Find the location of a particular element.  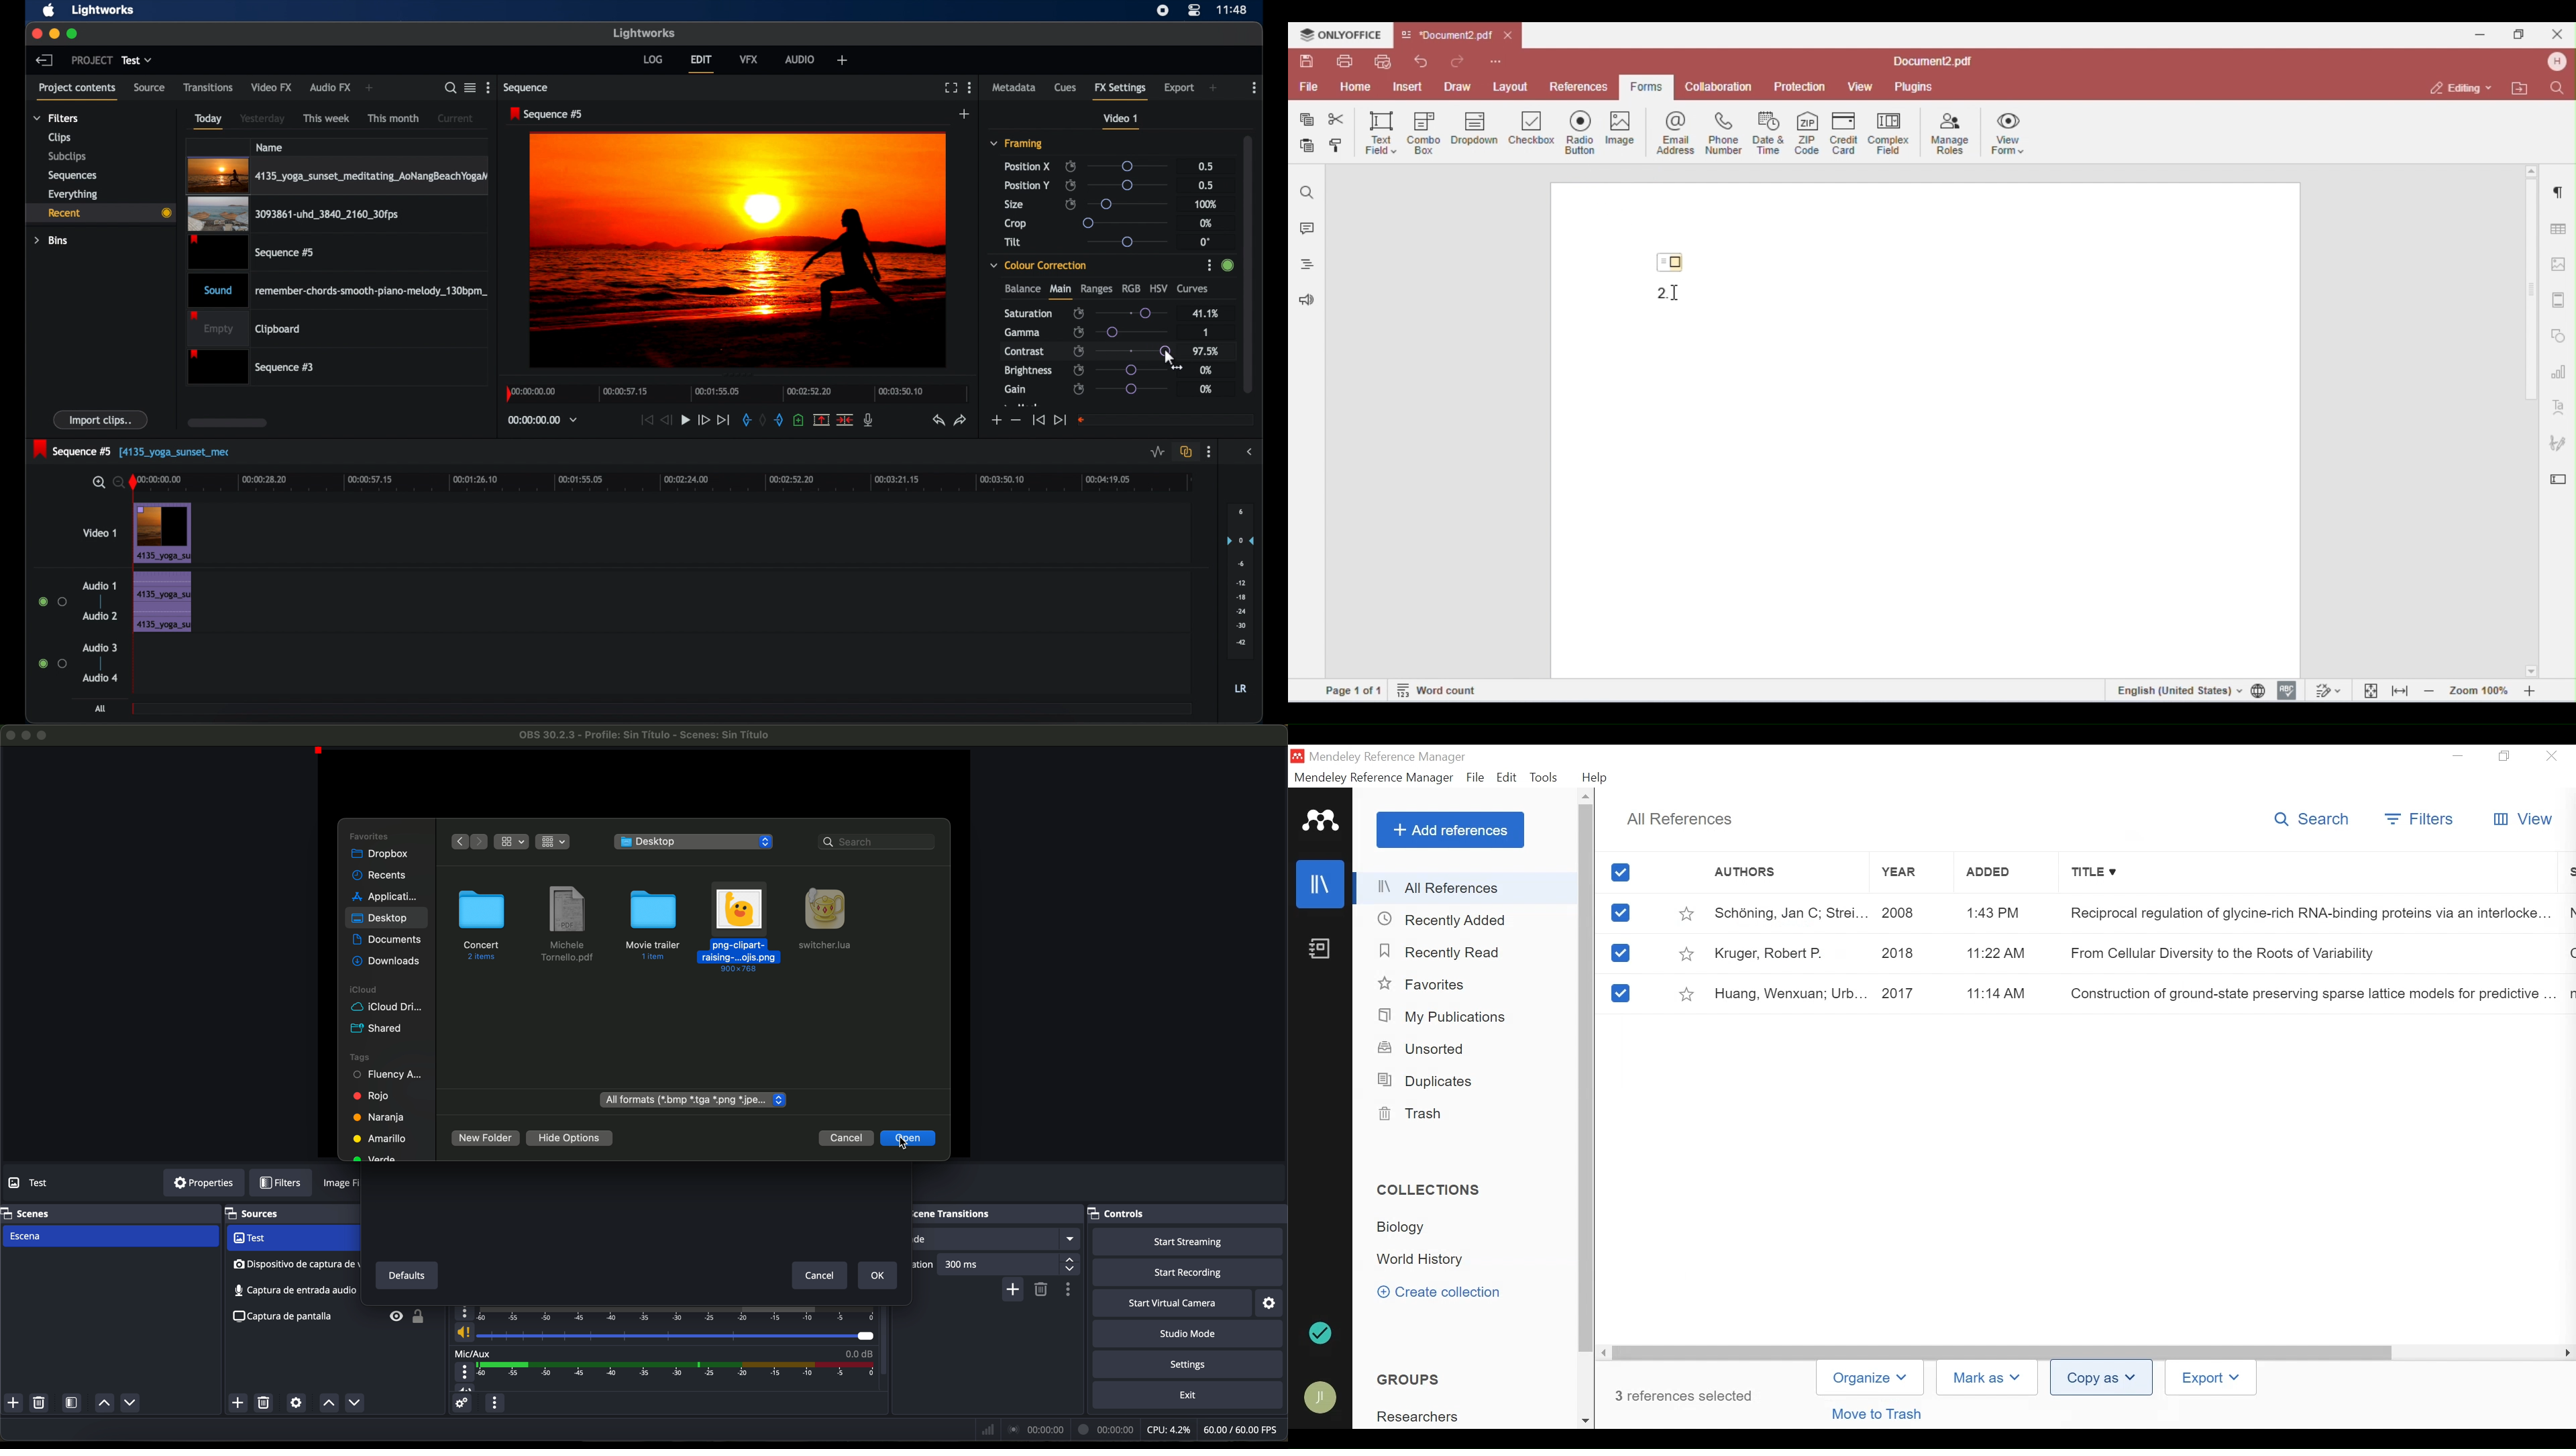

start streaming is located at coordinates (1184, 1241).